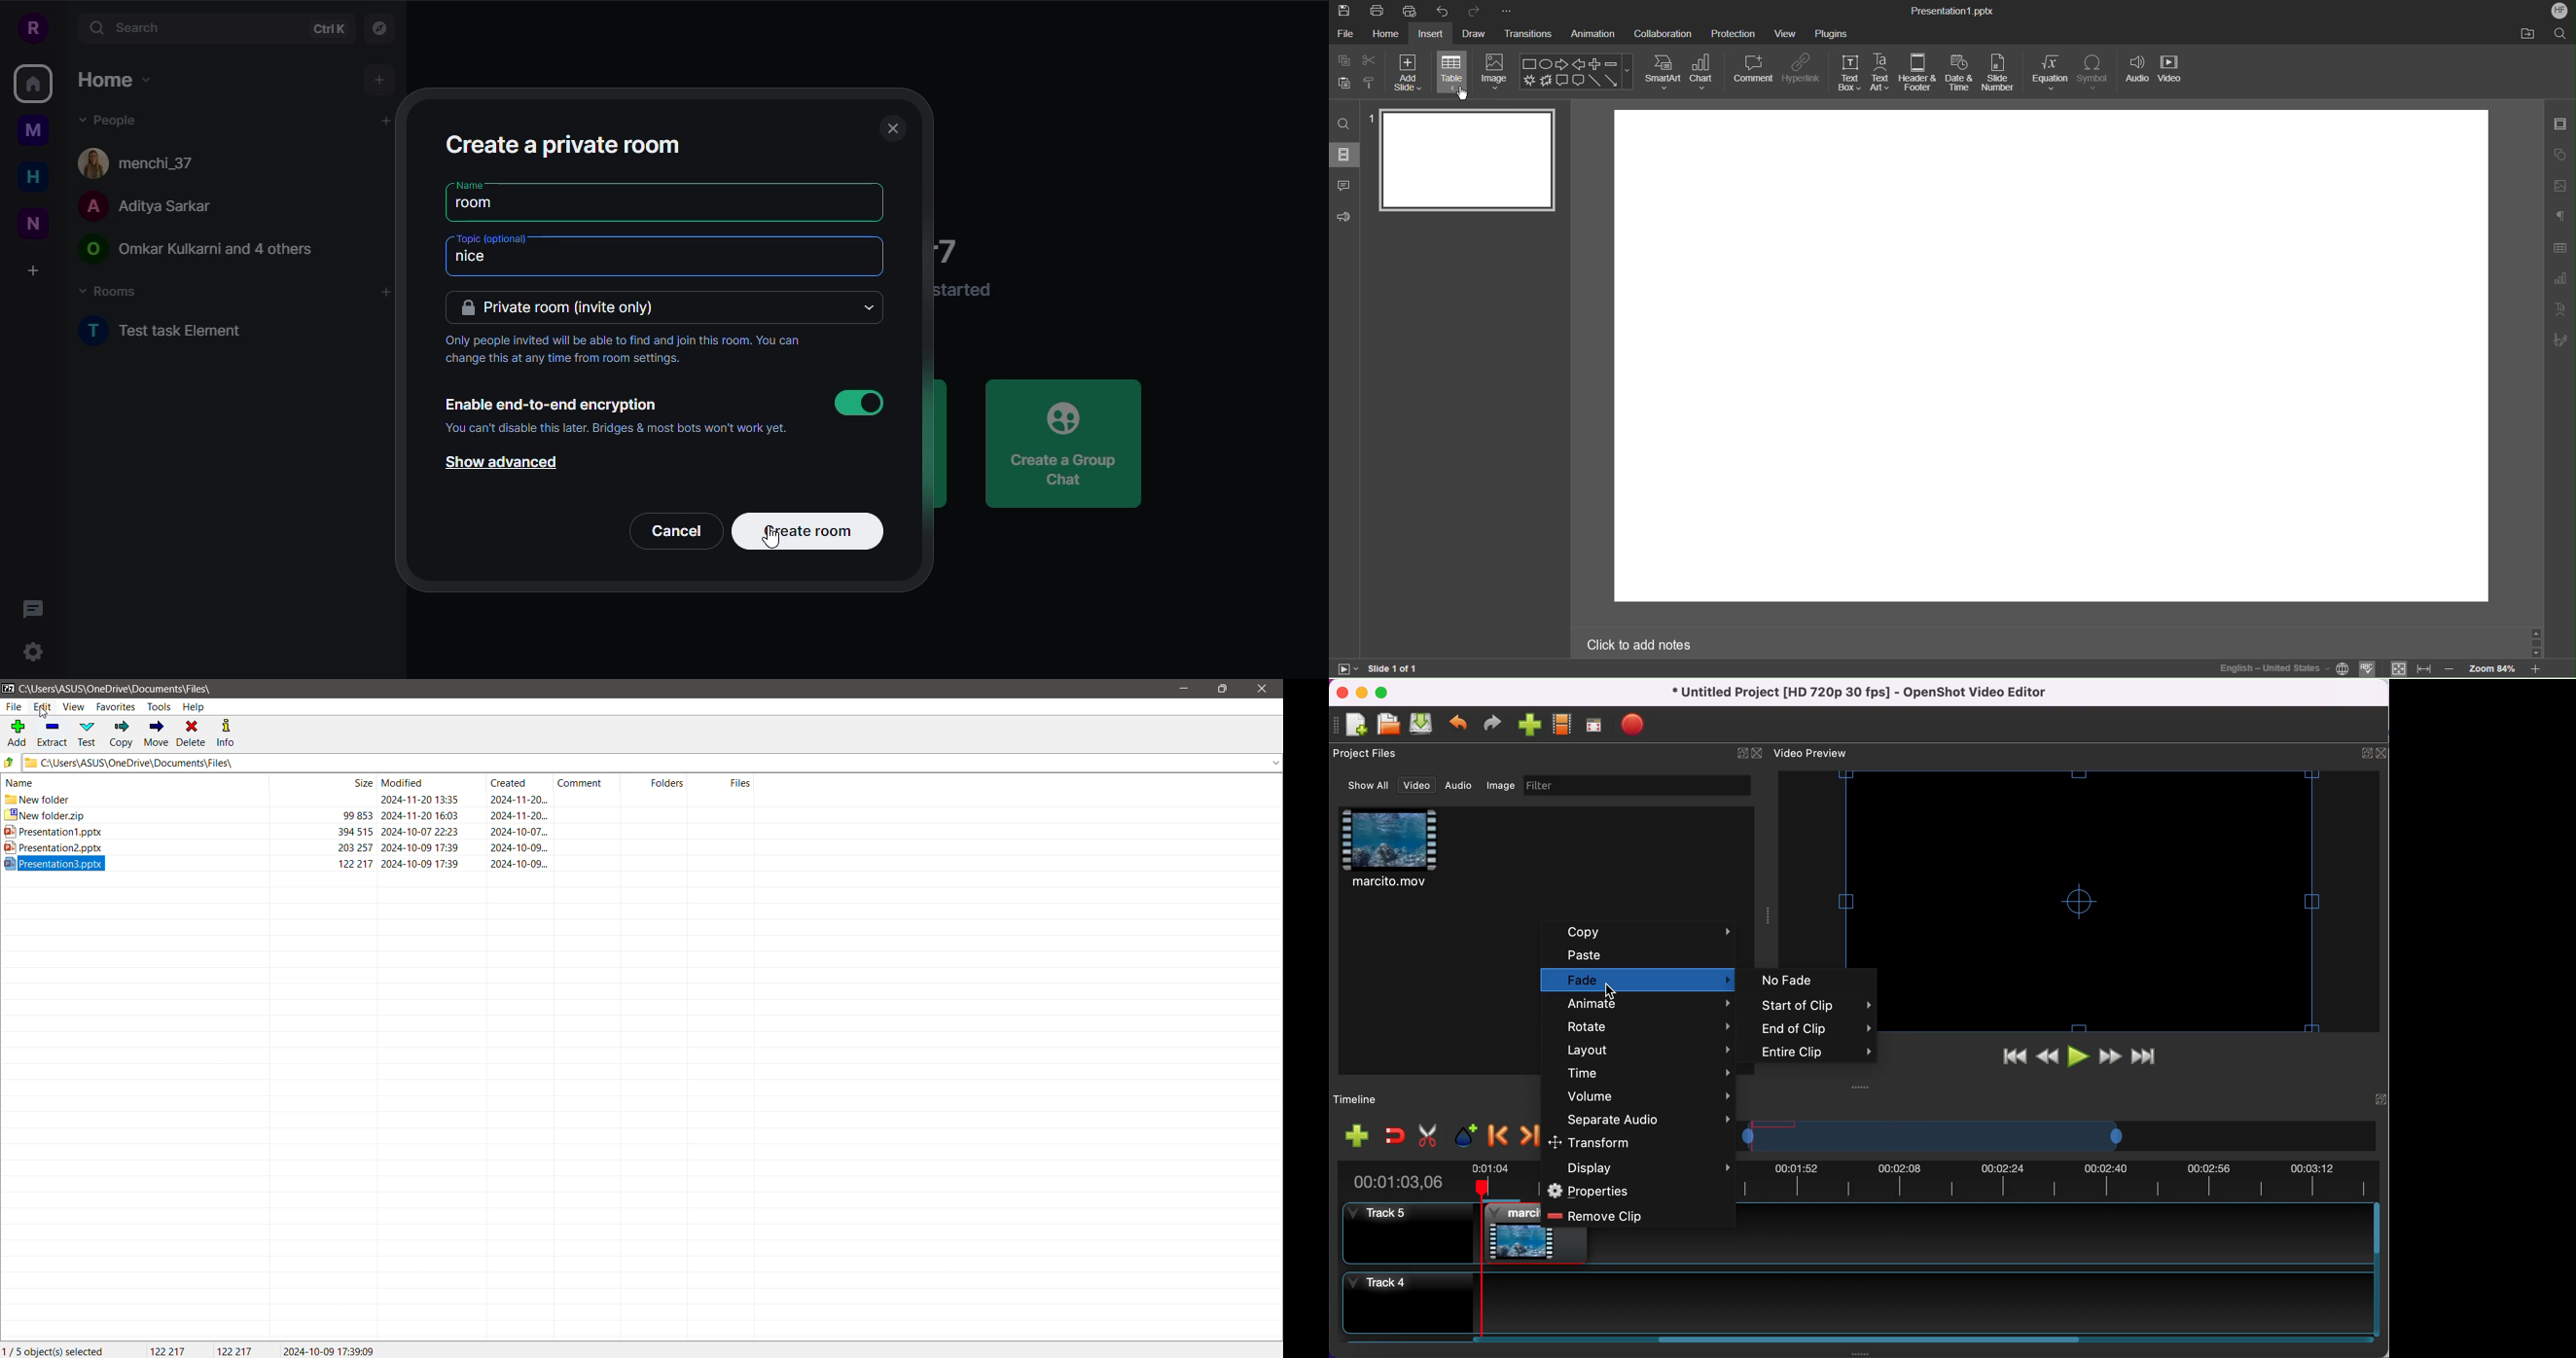 Image resolution: width=2576 pixels, height=1372 pixels. Describe the element at coordinates (1804, 70) in the screenshot. I see `Hyperlink` at that location.